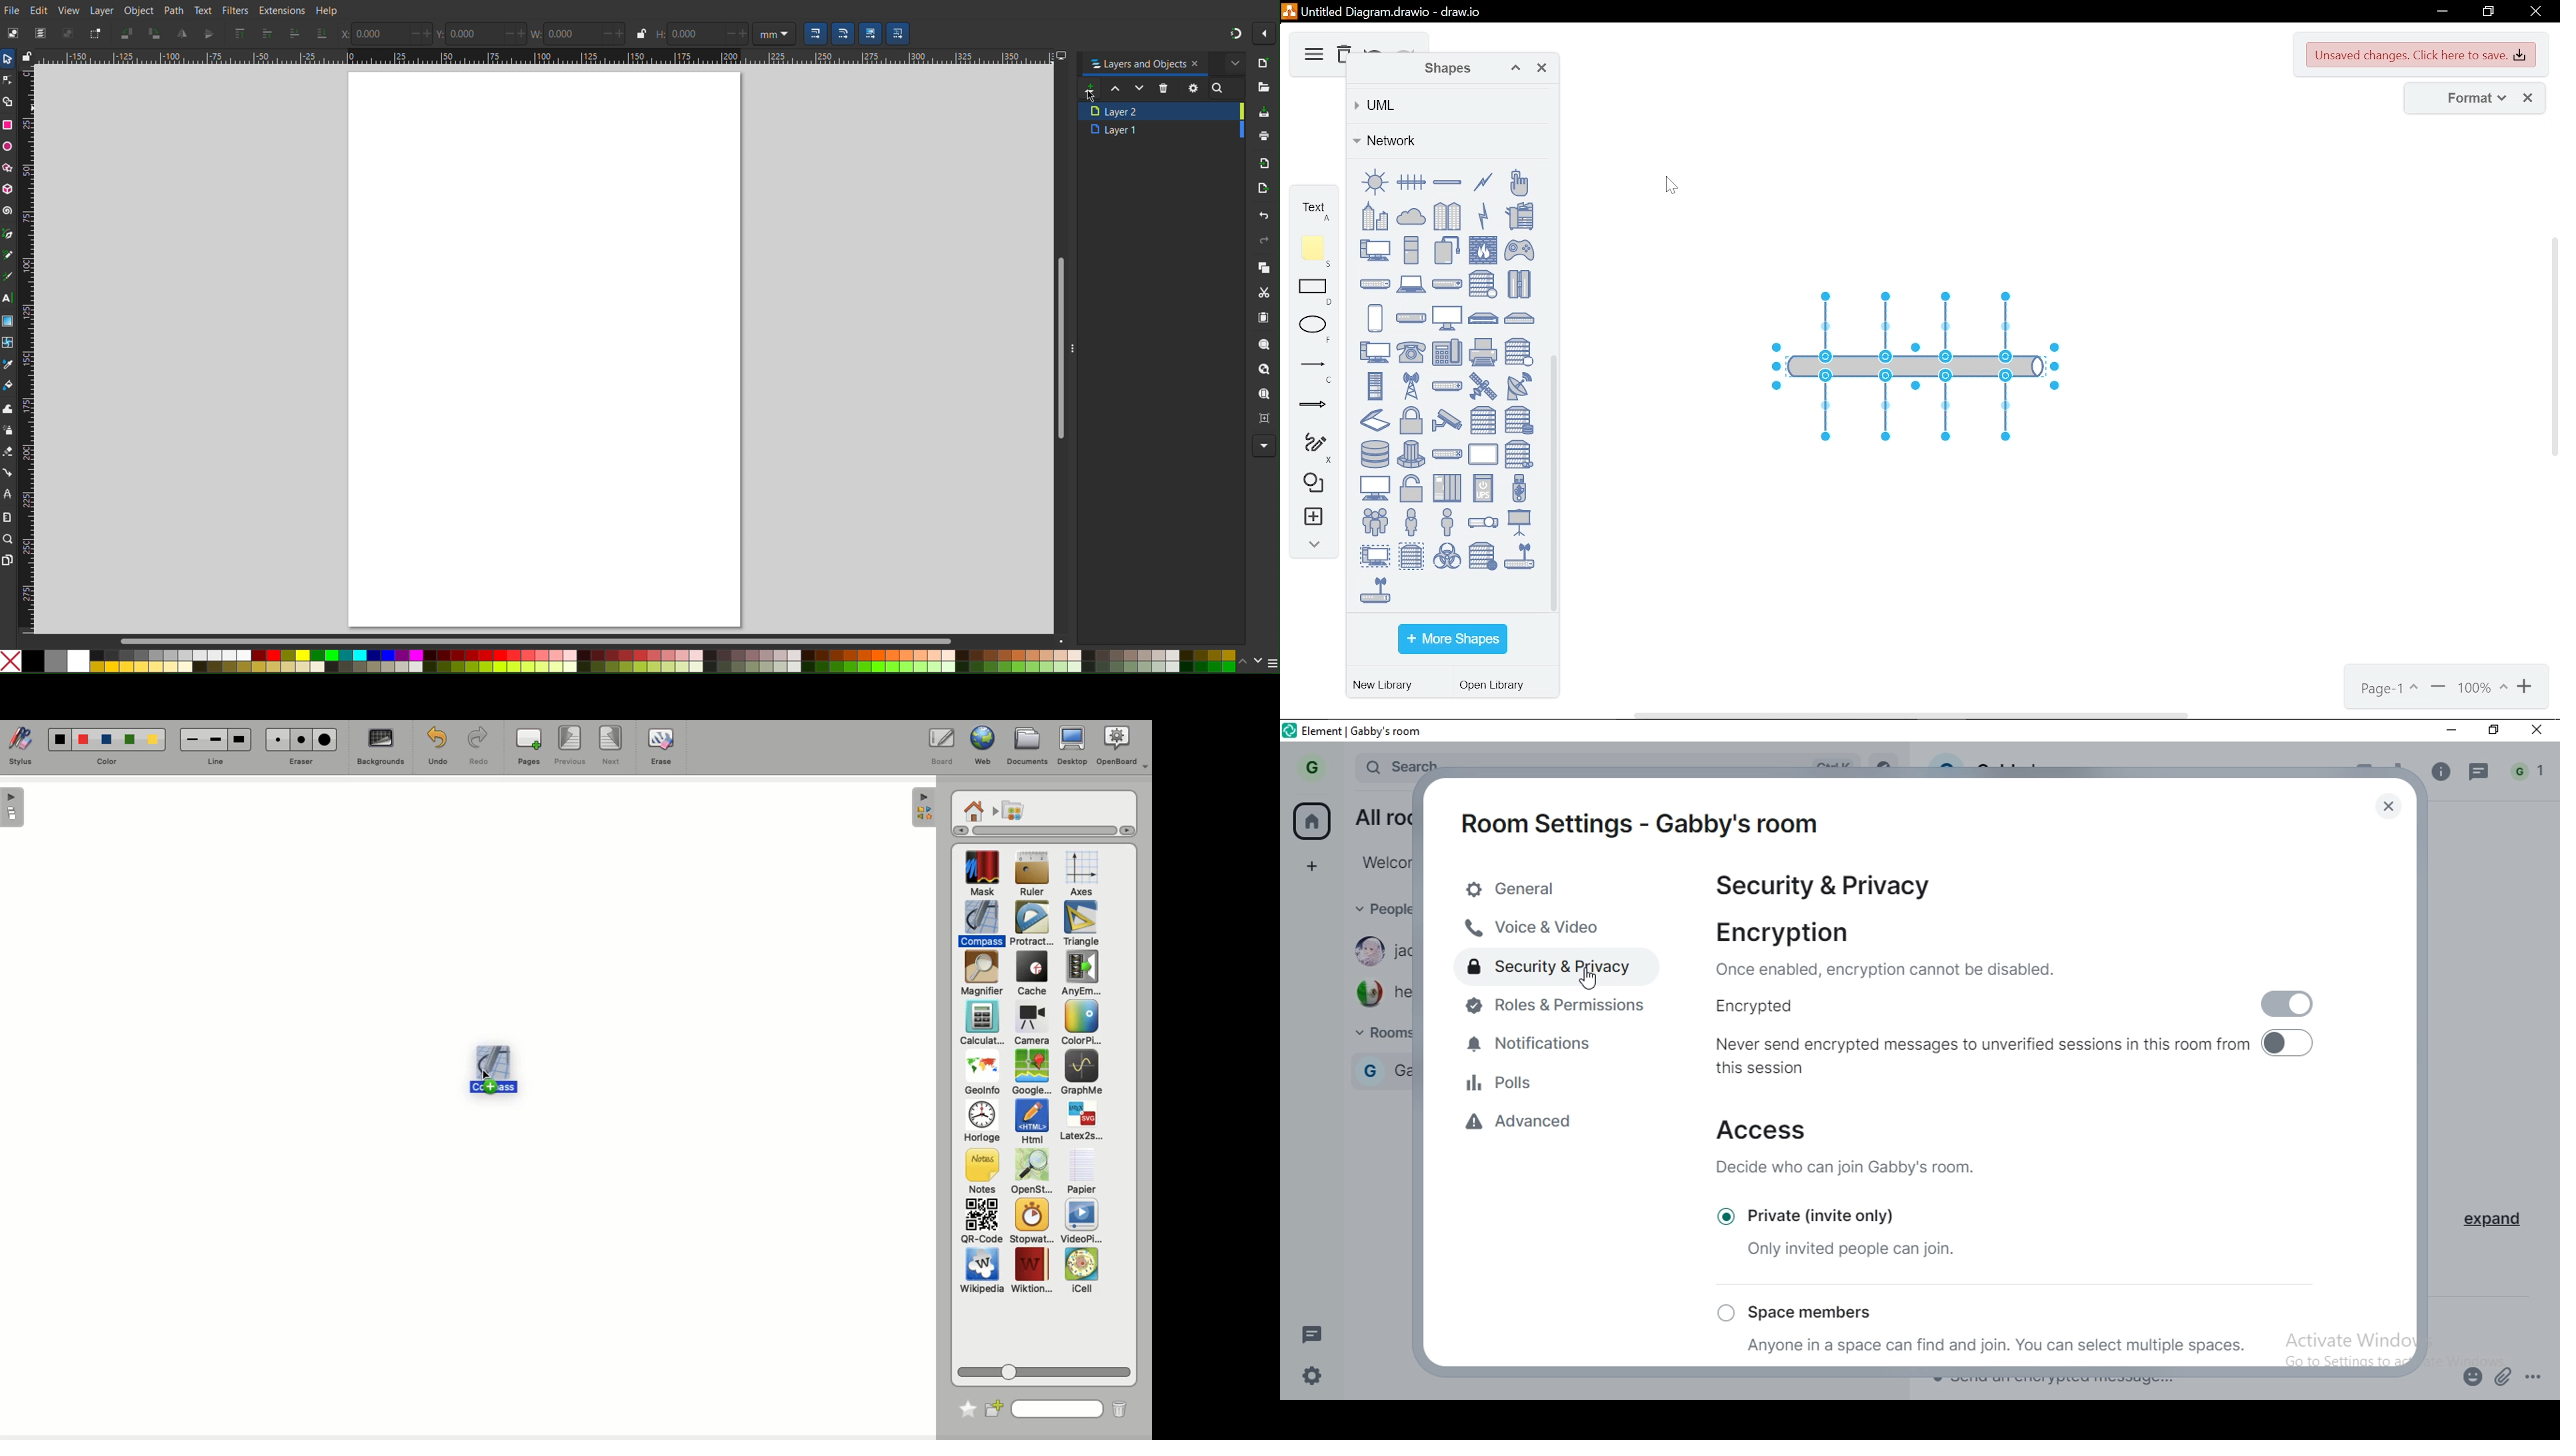 The width and height of the screenshot is (2576, 1456). I want to click on mail server, so click(1483, 284).